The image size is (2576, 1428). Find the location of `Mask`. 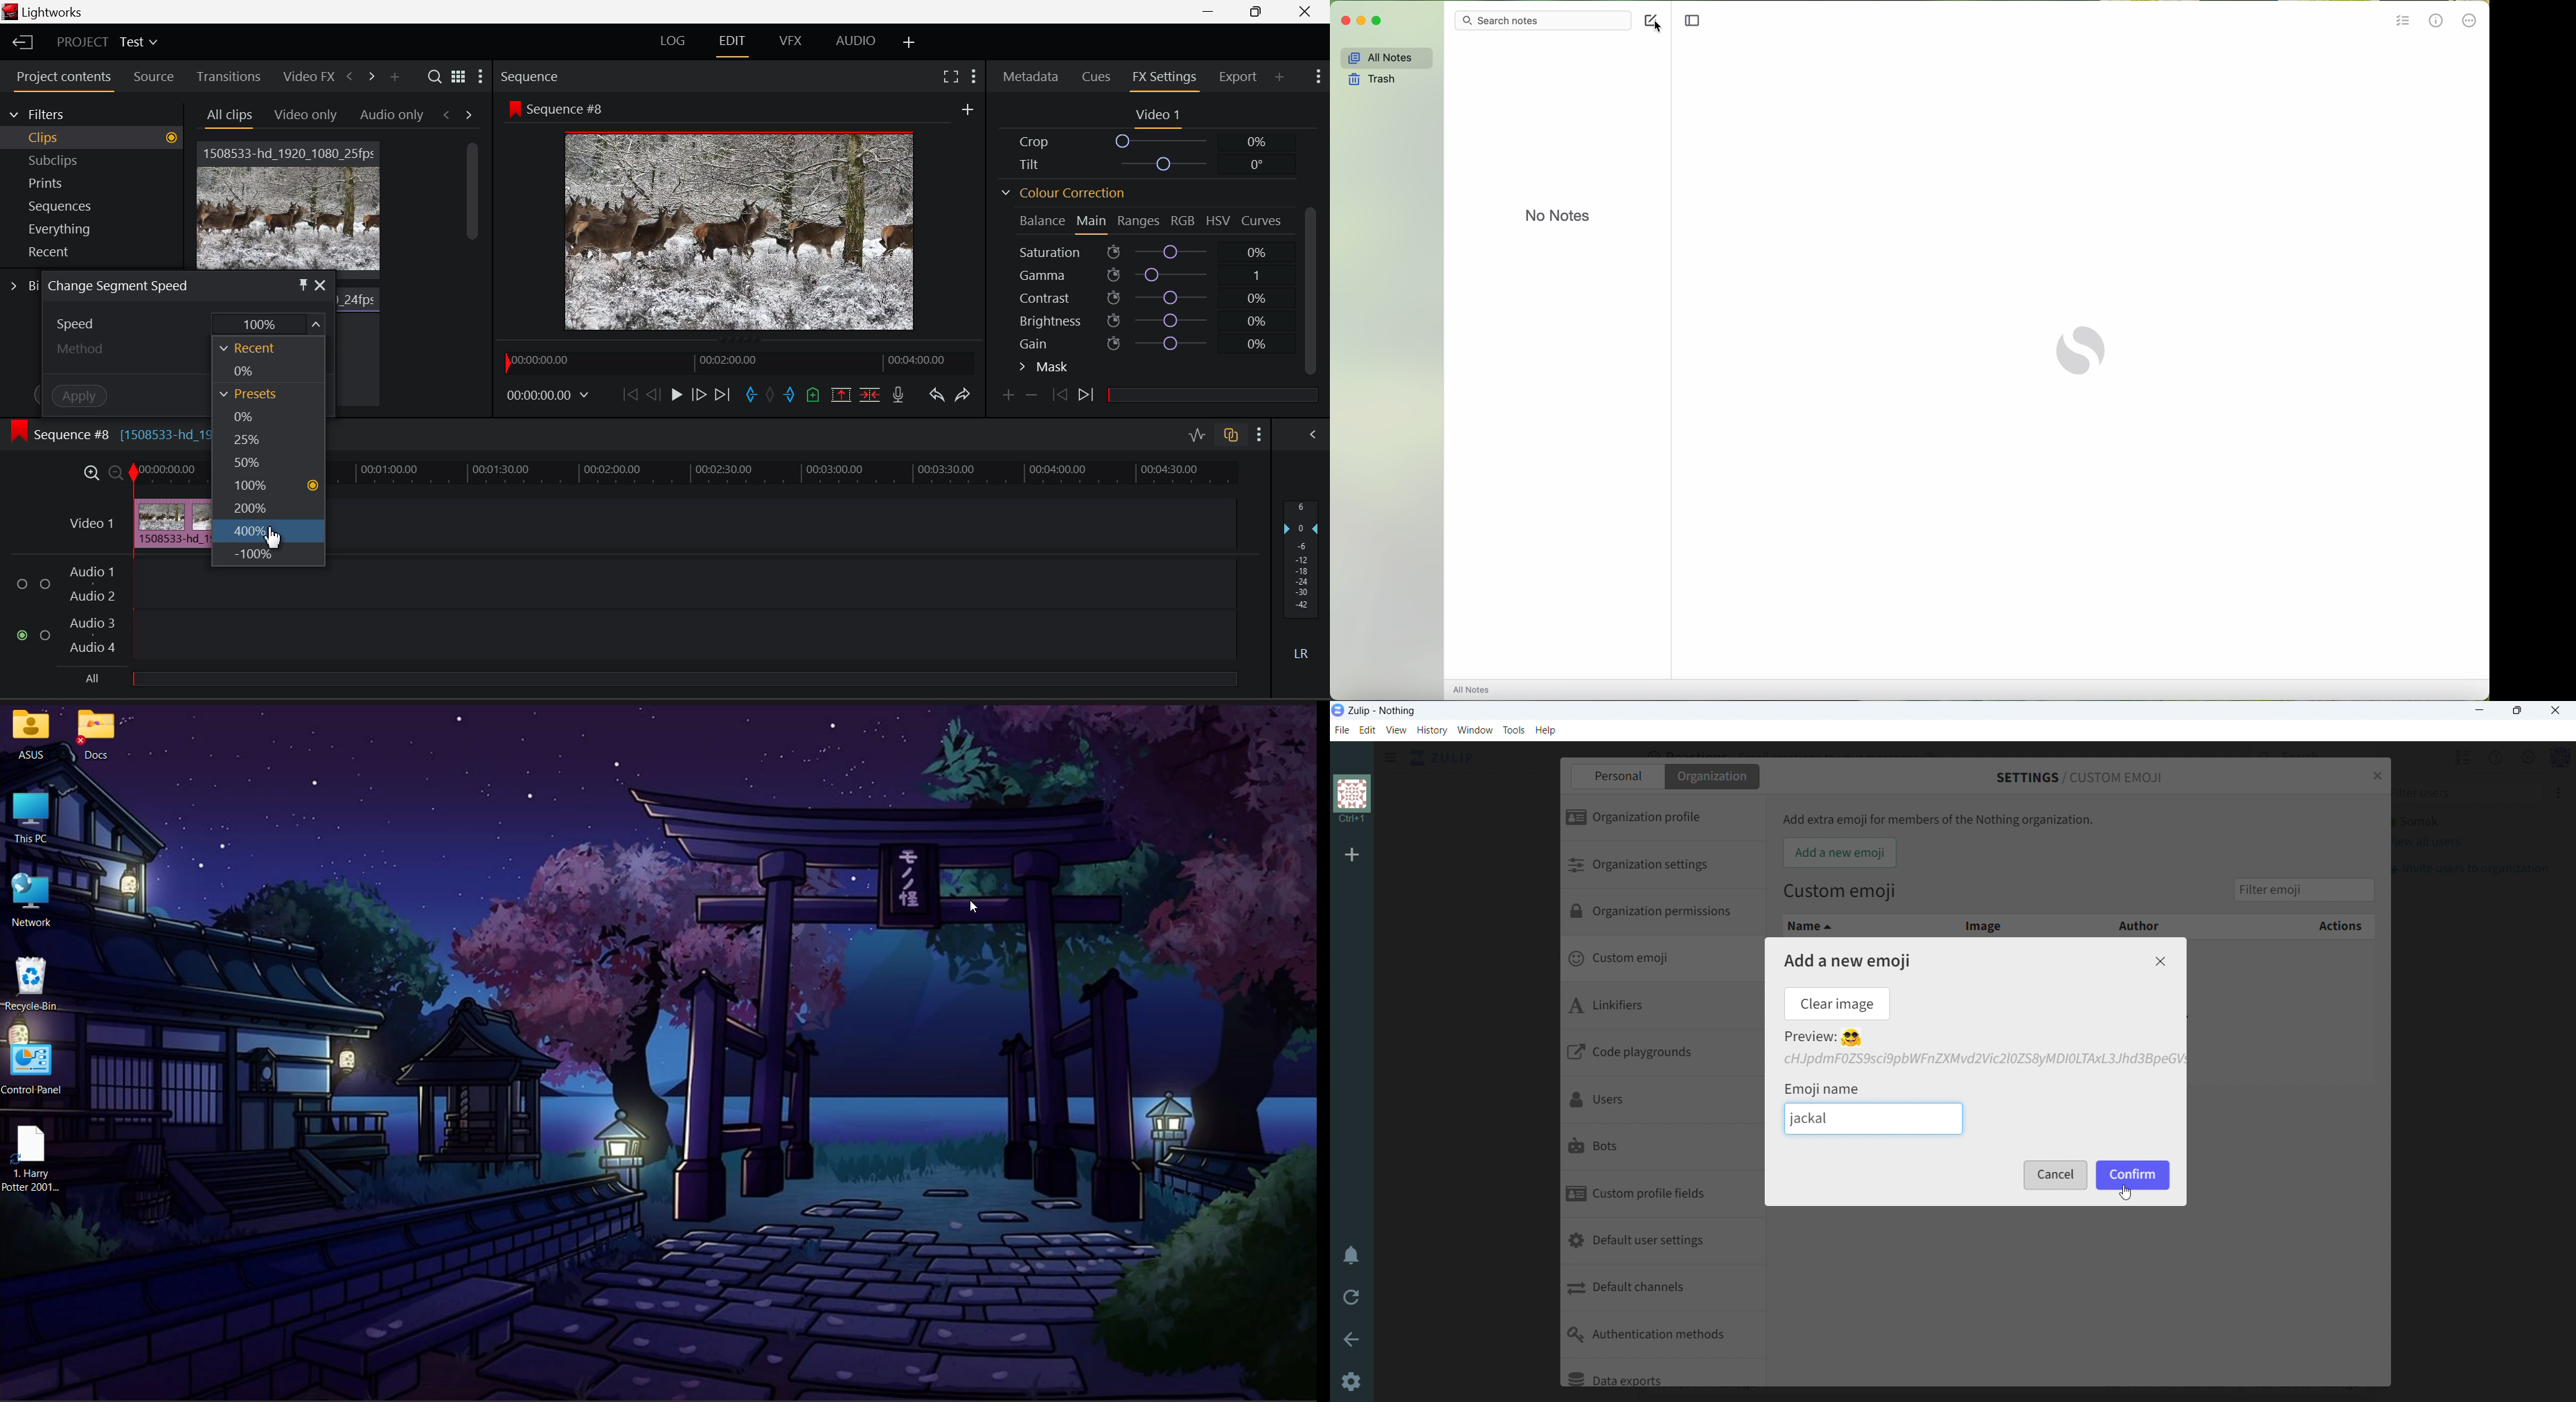

Mask is located at coordinates (1044, 367).